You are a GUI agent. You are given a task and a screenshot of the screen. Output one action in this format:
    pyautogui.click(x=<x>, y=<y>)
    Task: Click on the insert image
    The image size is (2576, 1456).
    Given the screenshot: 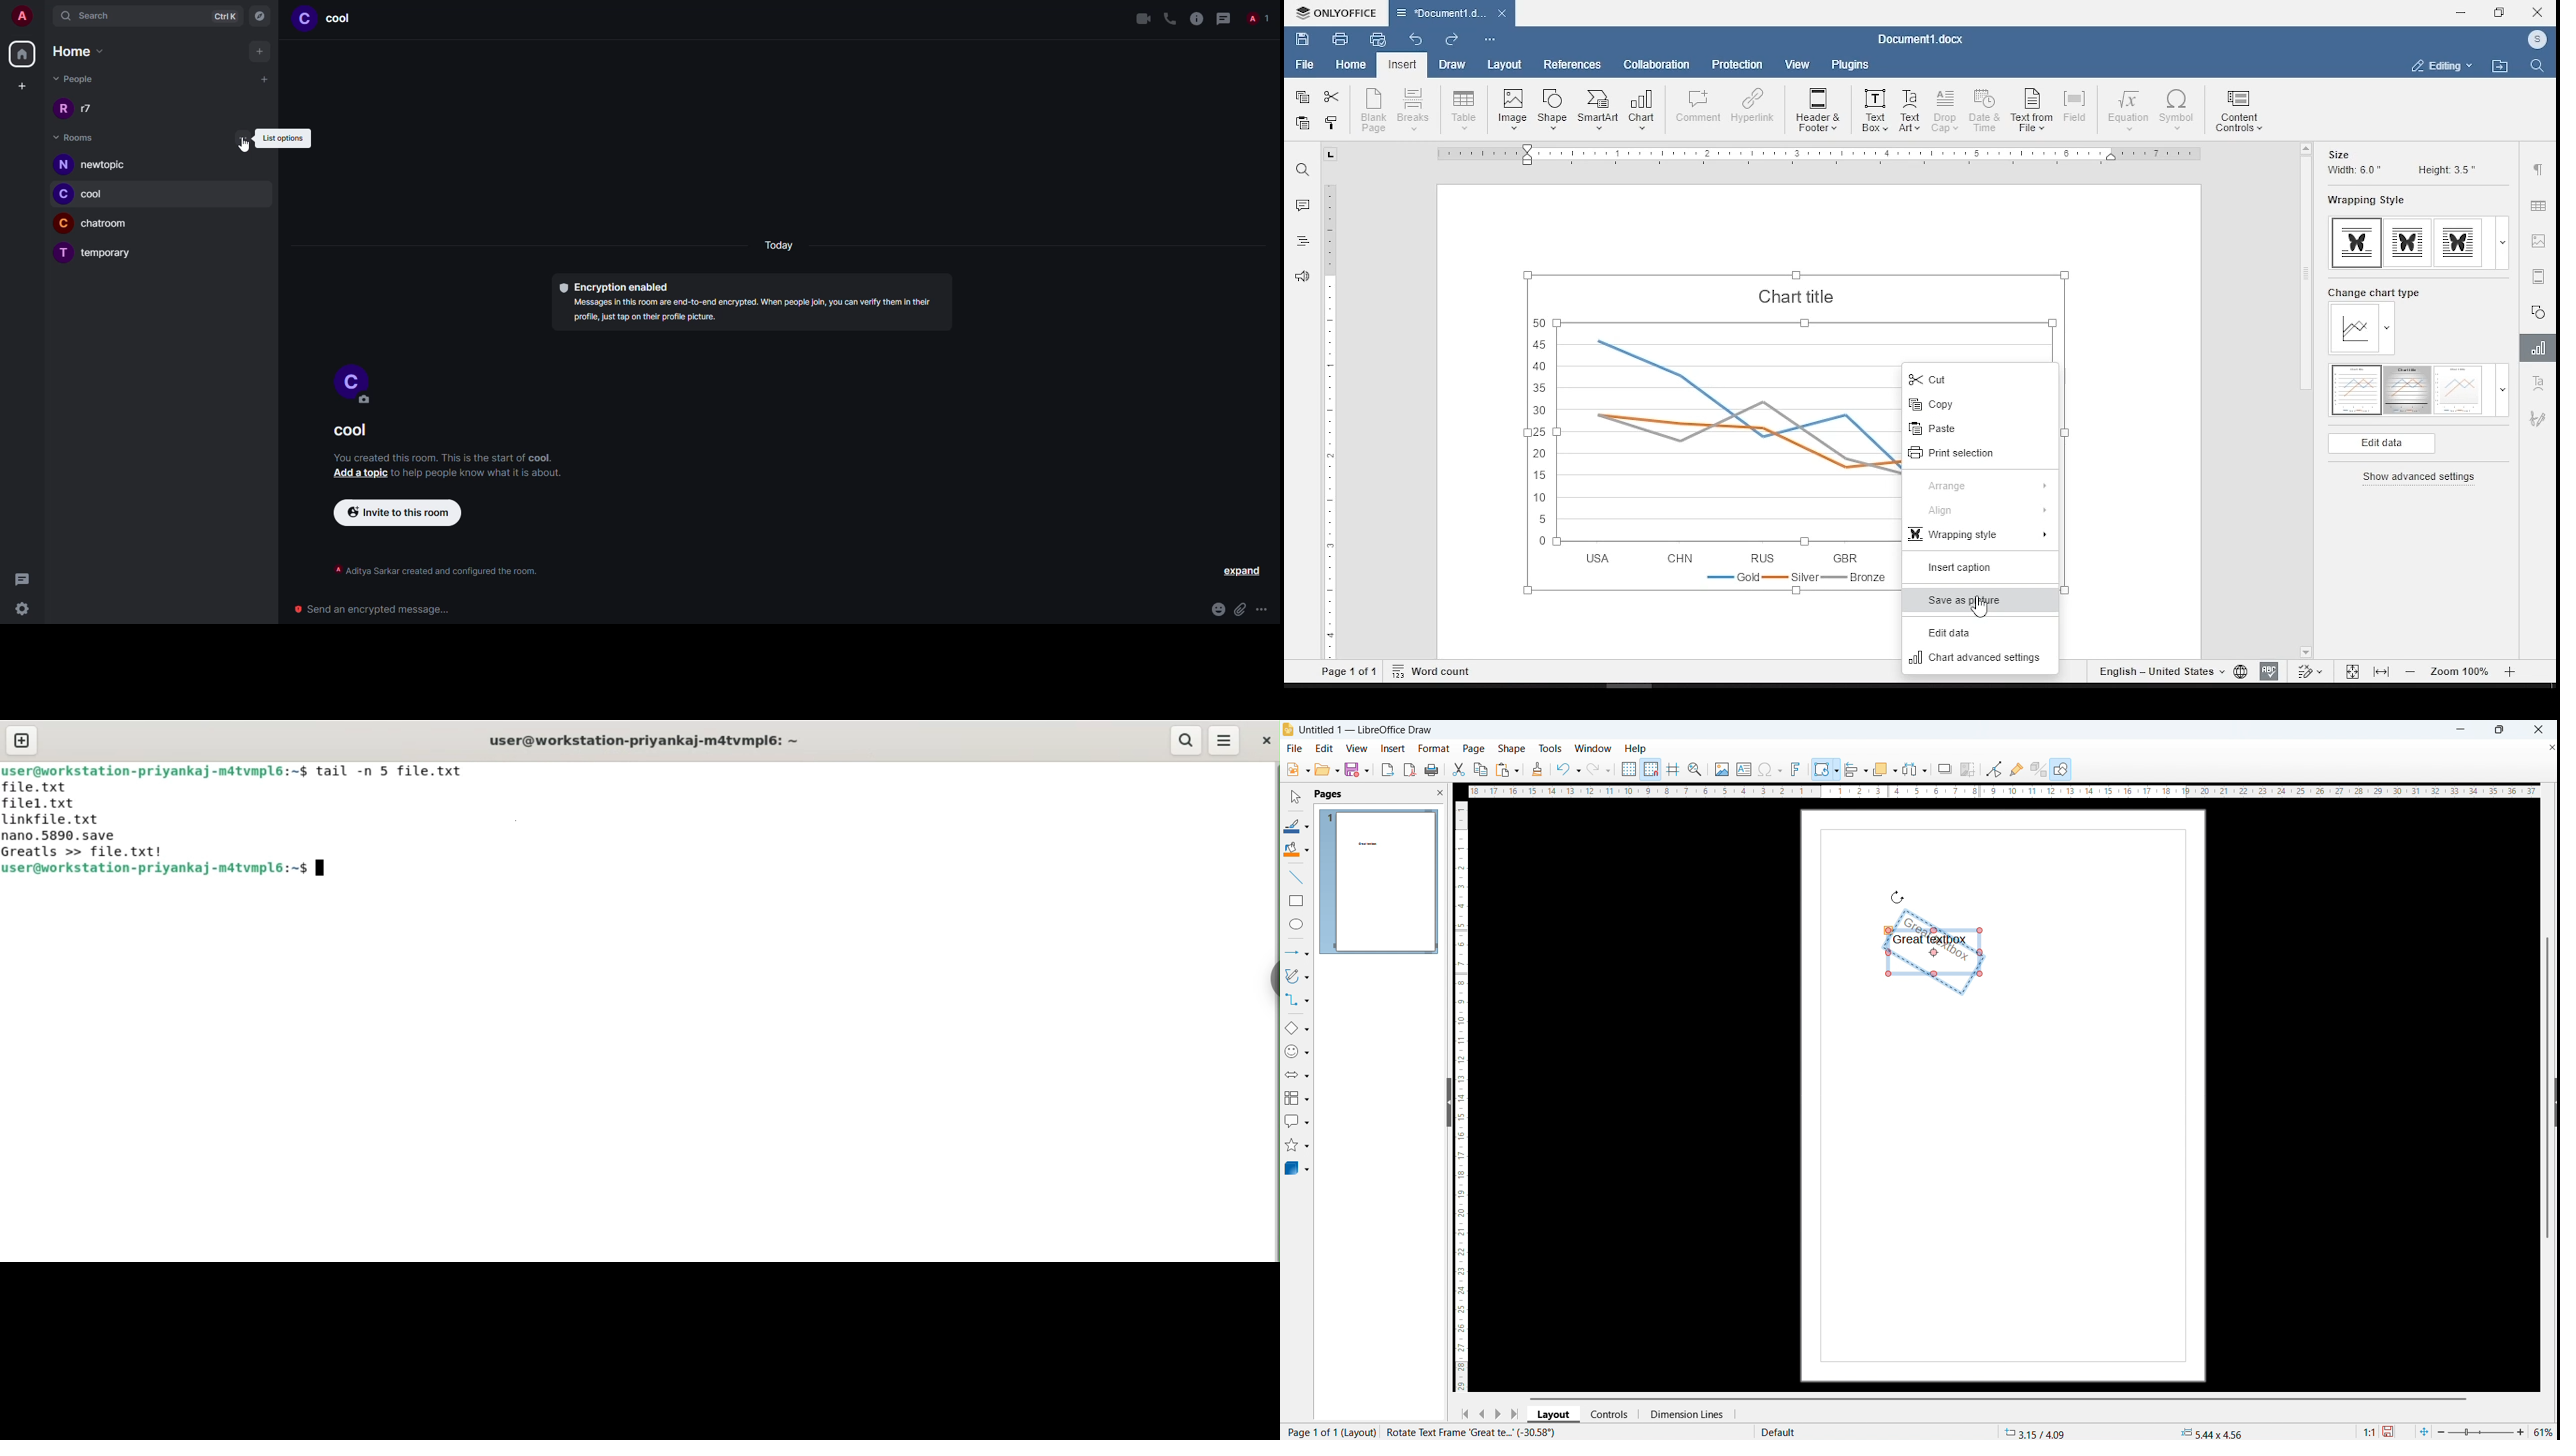 What is the action you would take?
    pyautogui.click(x=1722, y=768)
    